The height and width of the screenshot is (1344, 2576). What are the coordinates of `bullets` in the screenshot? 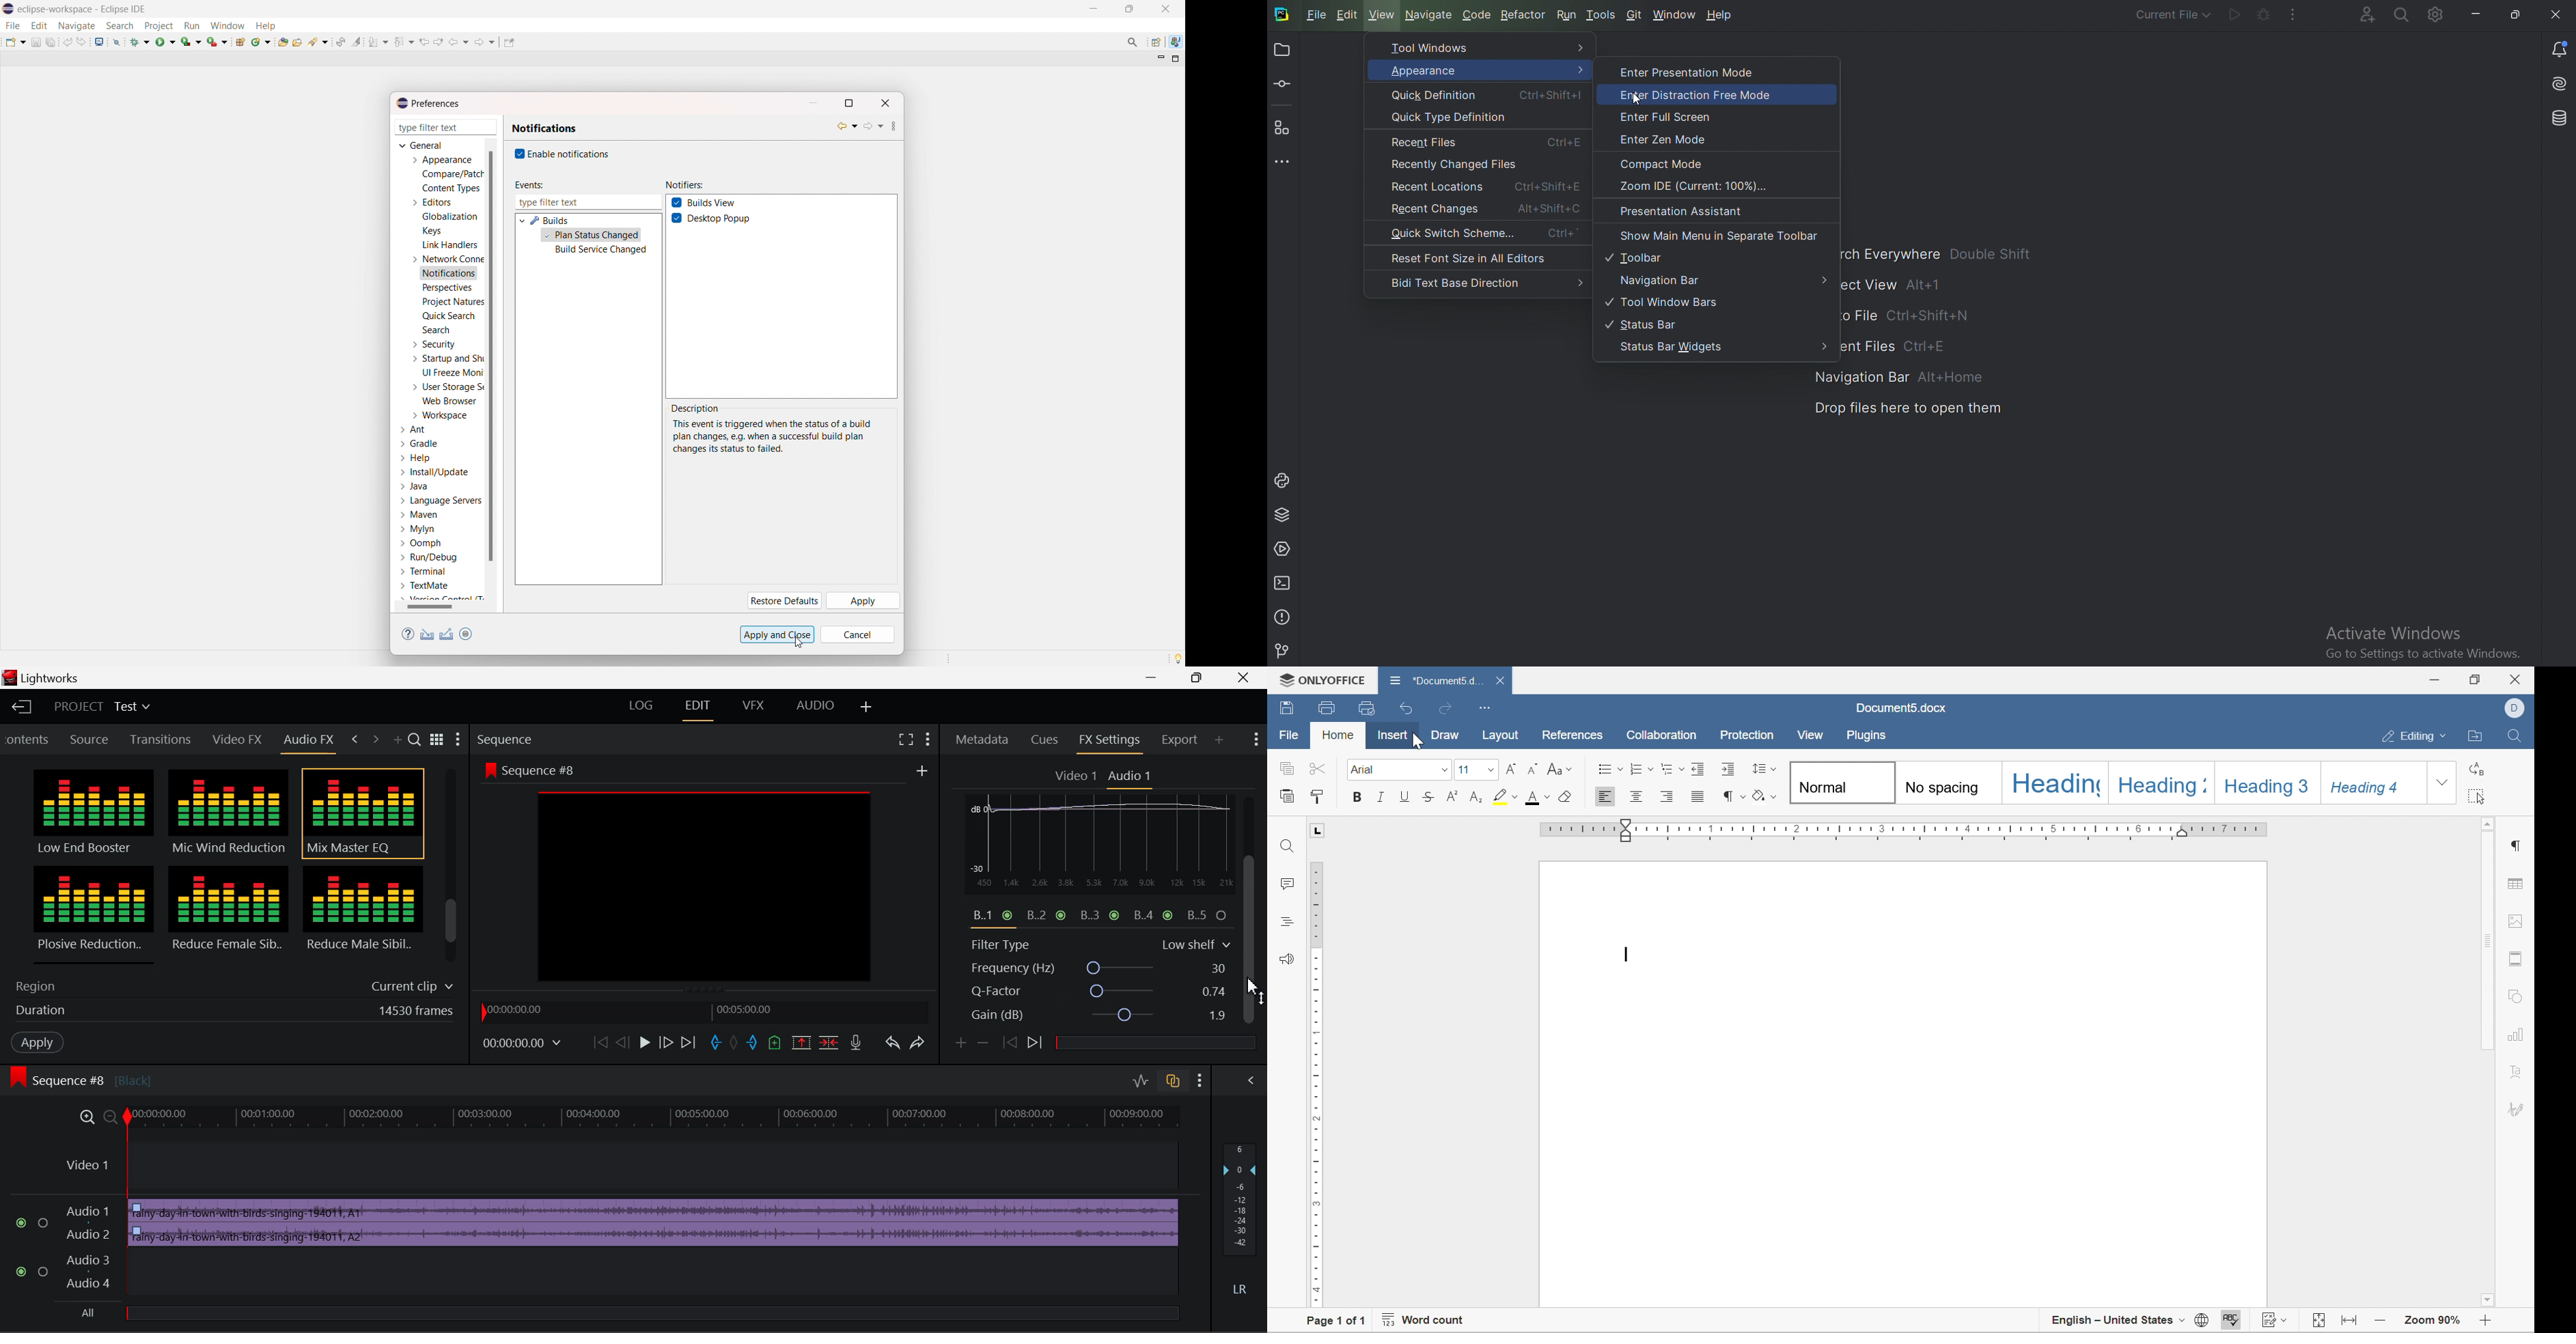 It's located at (1606, 768).